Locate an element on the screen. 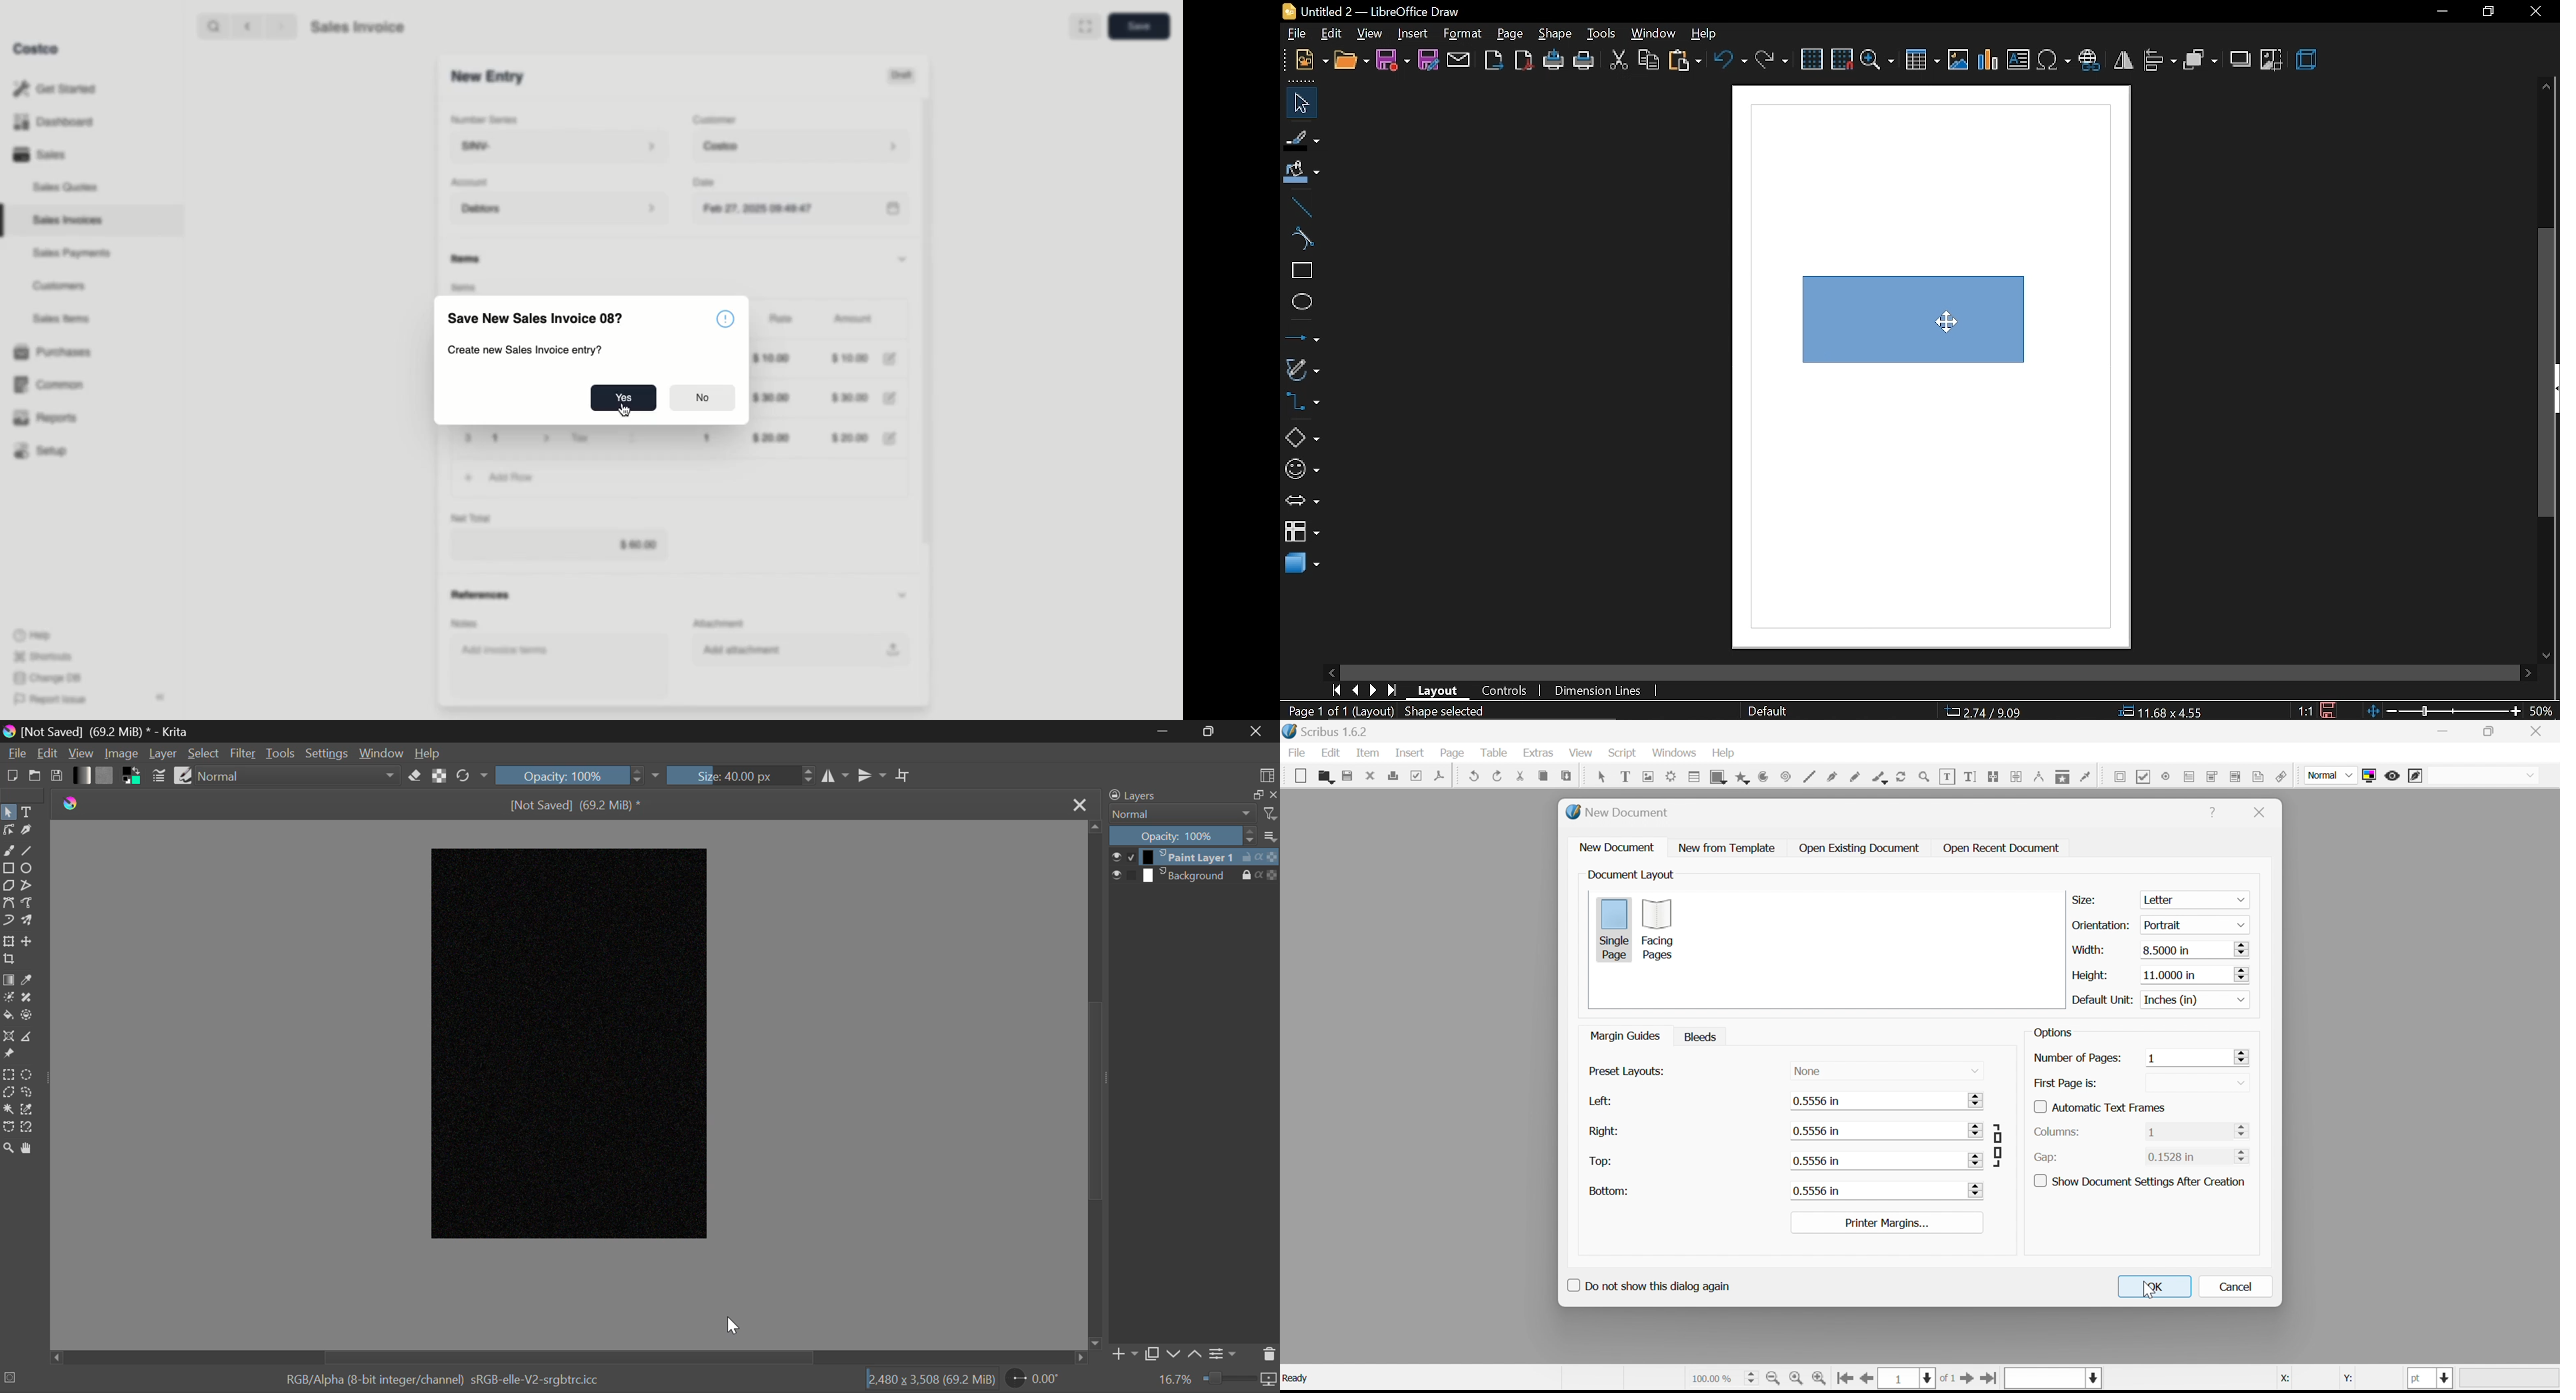  Crop is located at coordinates (903, 776).